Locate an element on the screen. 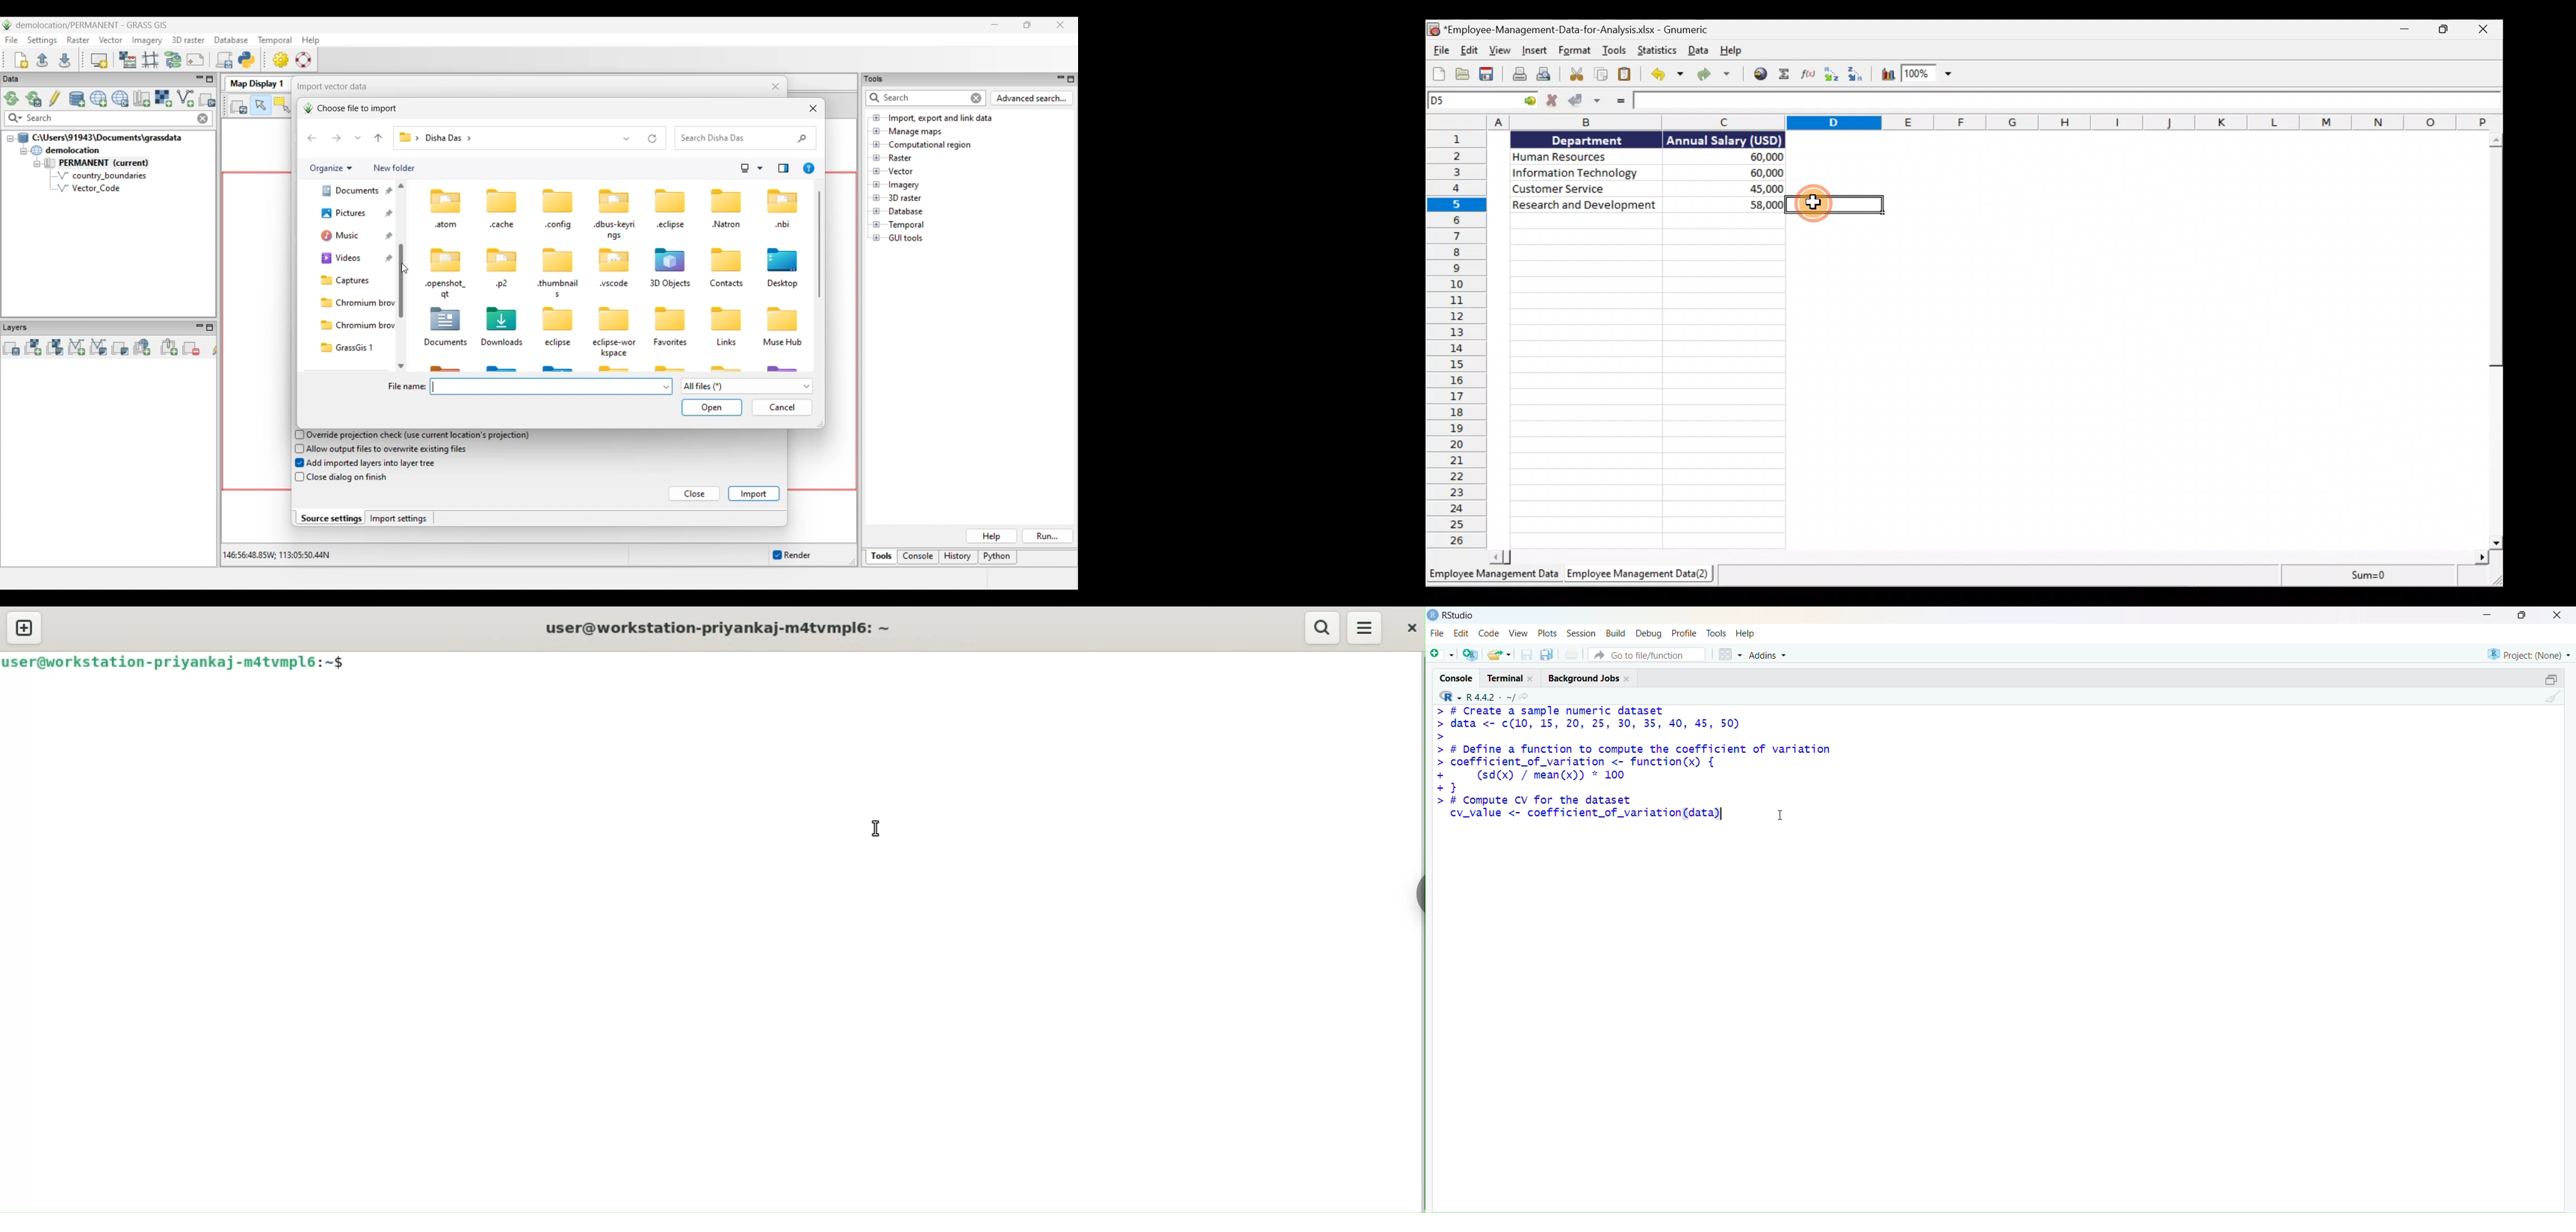 This screenshot has height=1232, width=2576. > # Create a sample numeric dataset> data <- c(10, 15, 20, 25, 30, 35, 40, 45, 50)>> # Define a function to compute the coefficient of variation> coefficient_of_variation <- function(x) {+ (sd(x) / mean(x)) * 100+3> # Compute CV for the datasetcv_value <- coefficient_of_variation(data) is located at coordinates (1638, 764).